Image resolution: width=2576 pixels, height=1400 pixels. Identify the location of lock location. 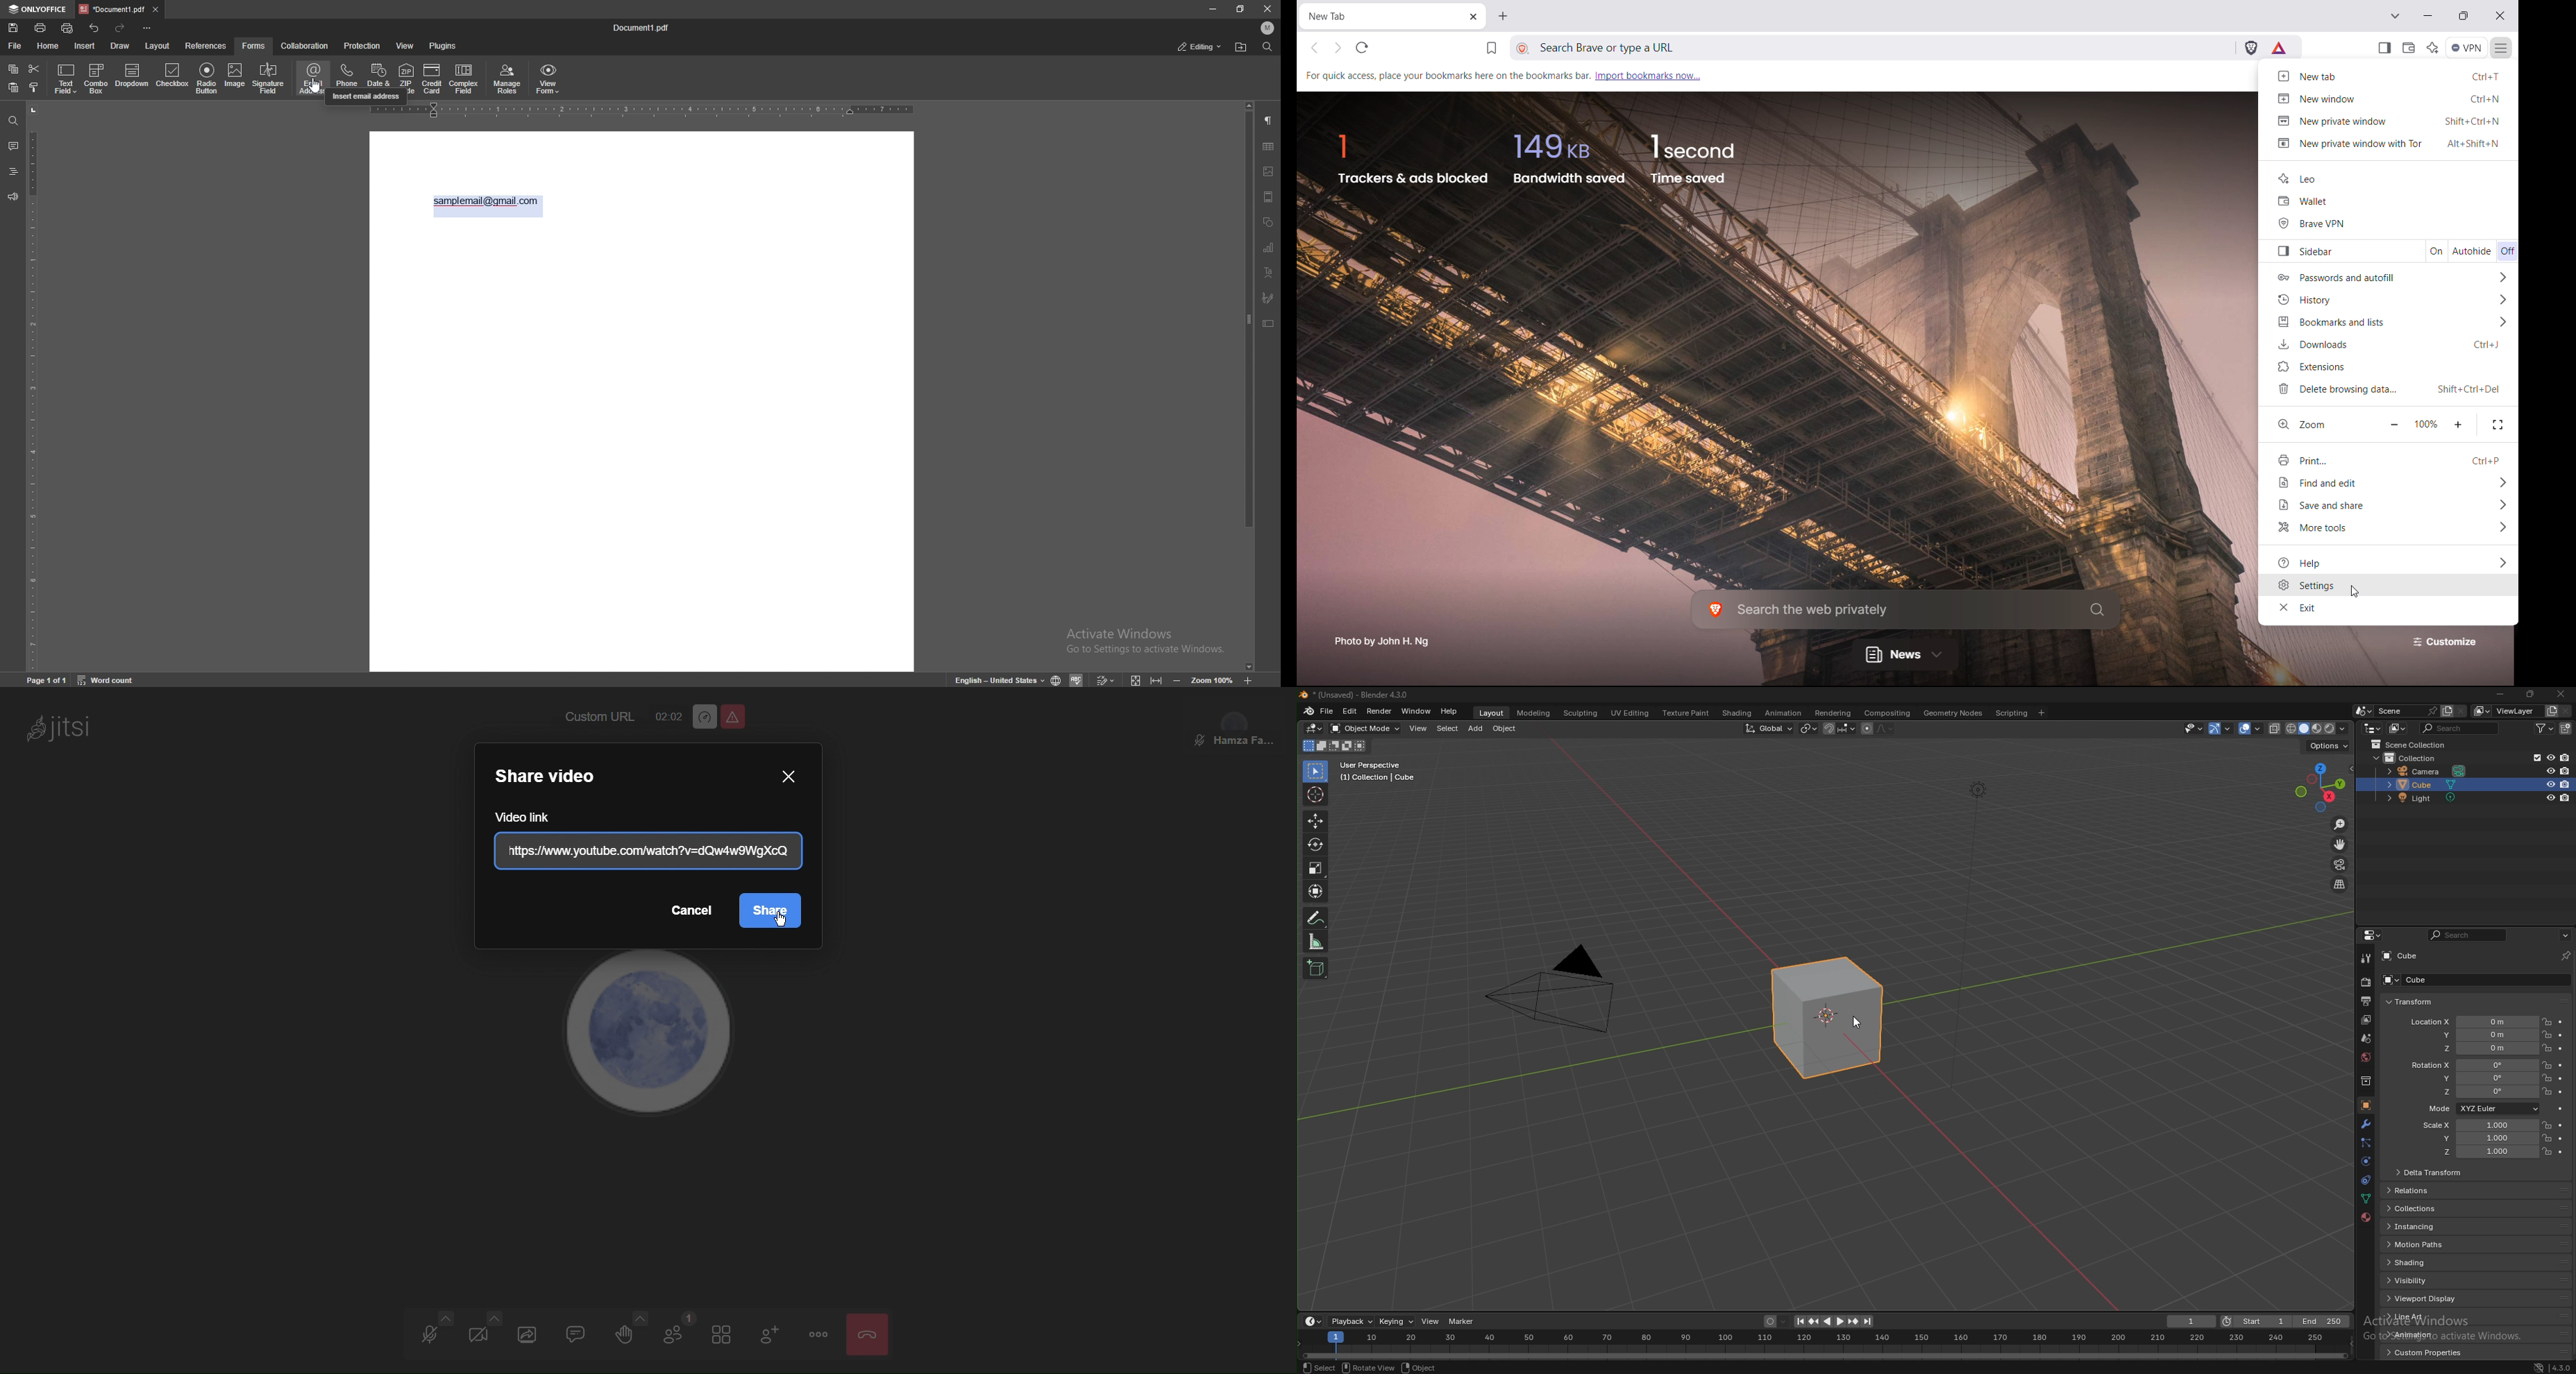
(2547, 1152).